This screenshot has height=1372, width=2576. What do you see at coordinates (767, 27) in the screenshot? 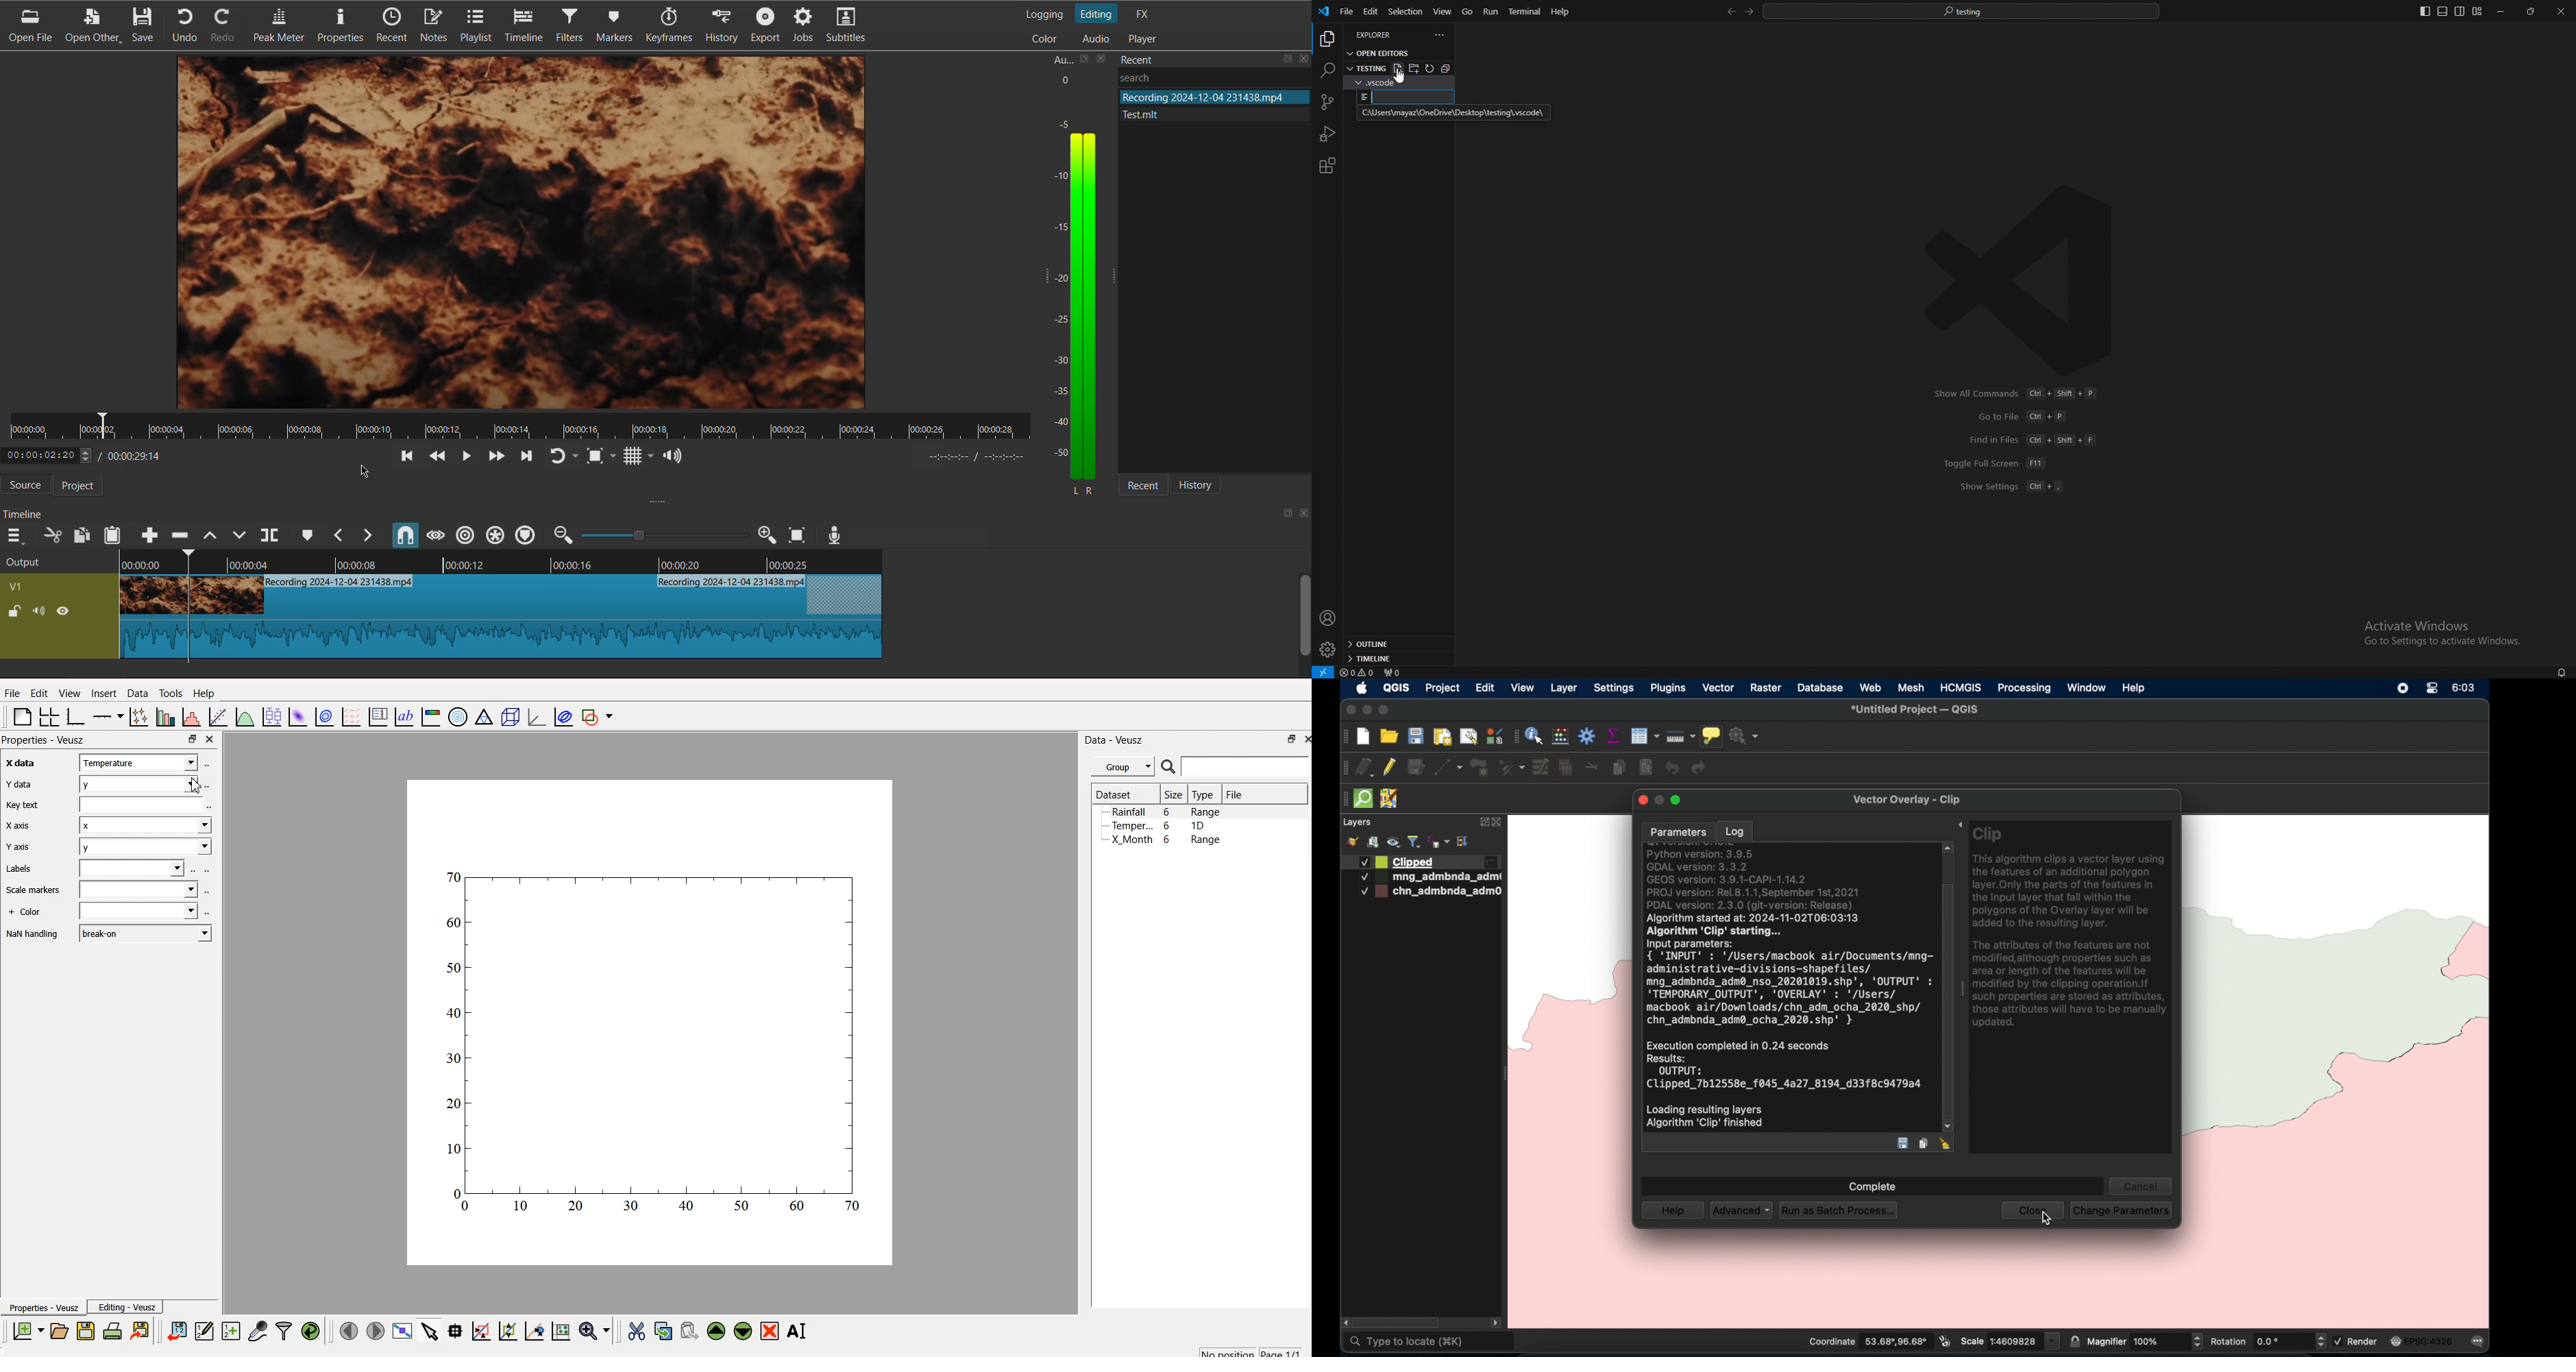
I see `Export` at bounding box center [767, 27].